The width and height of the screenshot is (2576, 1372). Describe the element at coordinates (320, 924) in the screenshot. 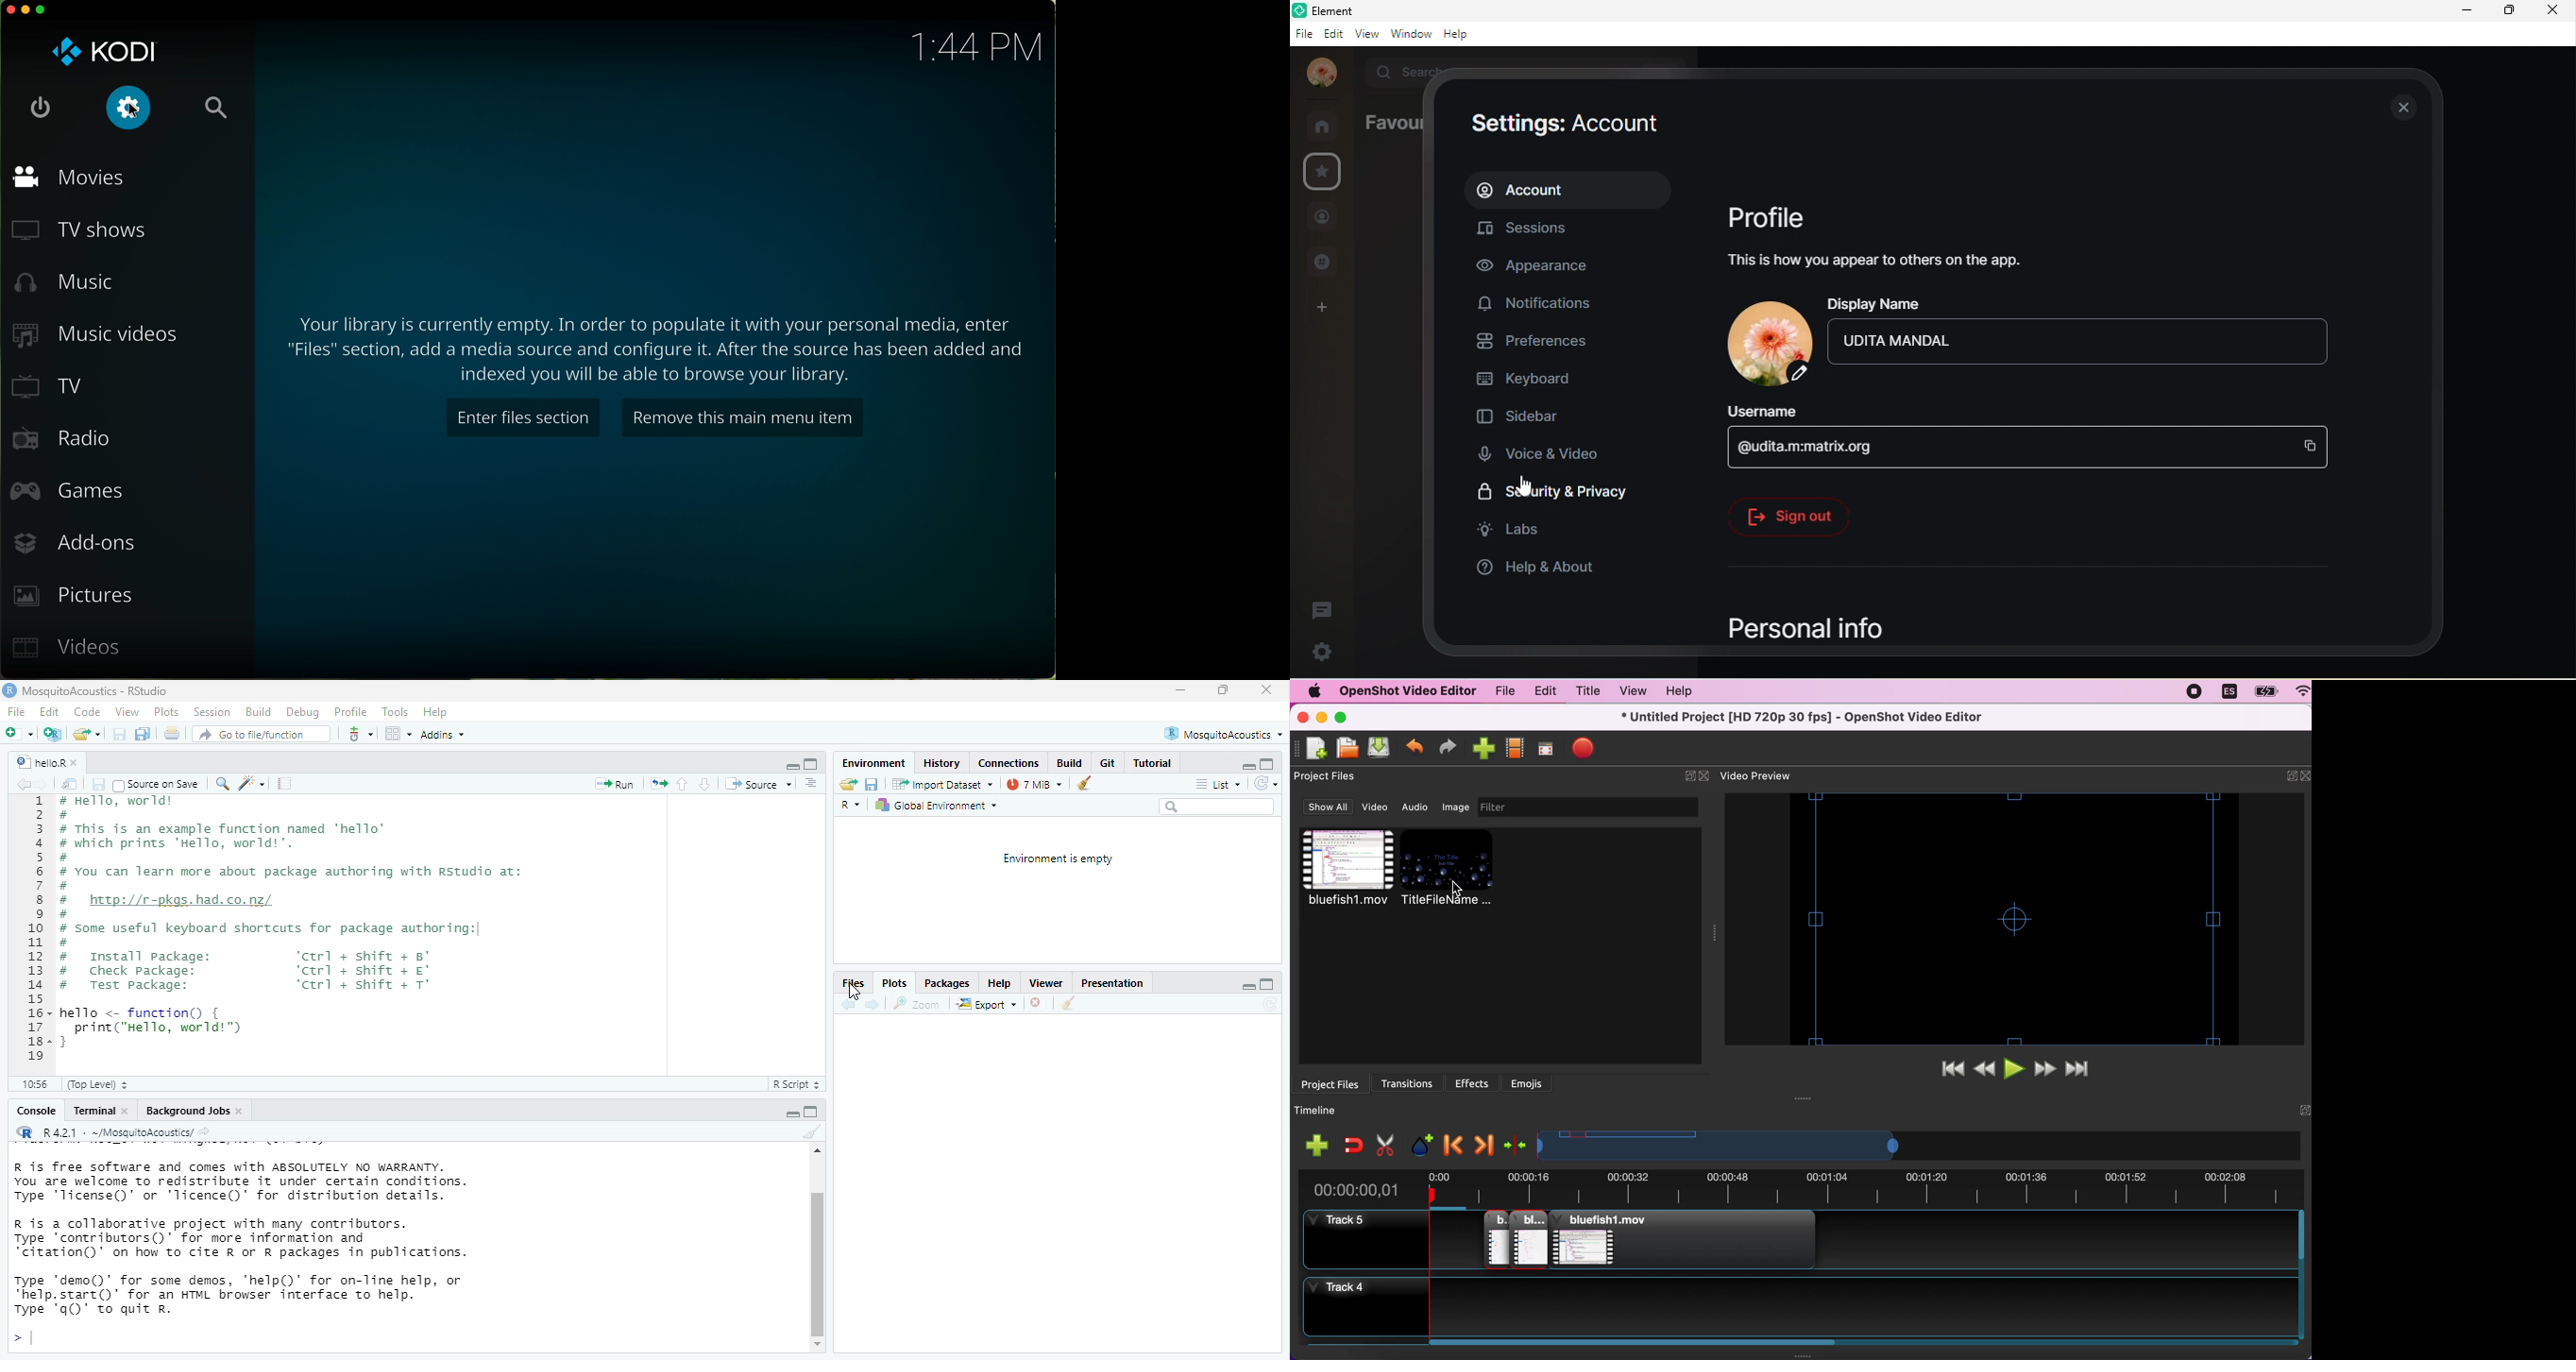

I see `maka Bel
 #

 # This is an example function named ‘hello’

 # which prints ‘Hello, world!".

5 #

5 # You can learn more about package authoring with Rstudio at:
a

3 #  http://r-pkgs.had.co.nz/

) #

) # some useful keyboard shortcuts for package authoring:|

Lo.

 # Install package: ‘ctrl + shift + 8’

3 # Check package: ‘ctrl + shift + €'

 # Test package: ‘ctrl + shift + T°

]

5+ hello <- function() {

~~ print("Hello, world!™)

3+}` at that location.